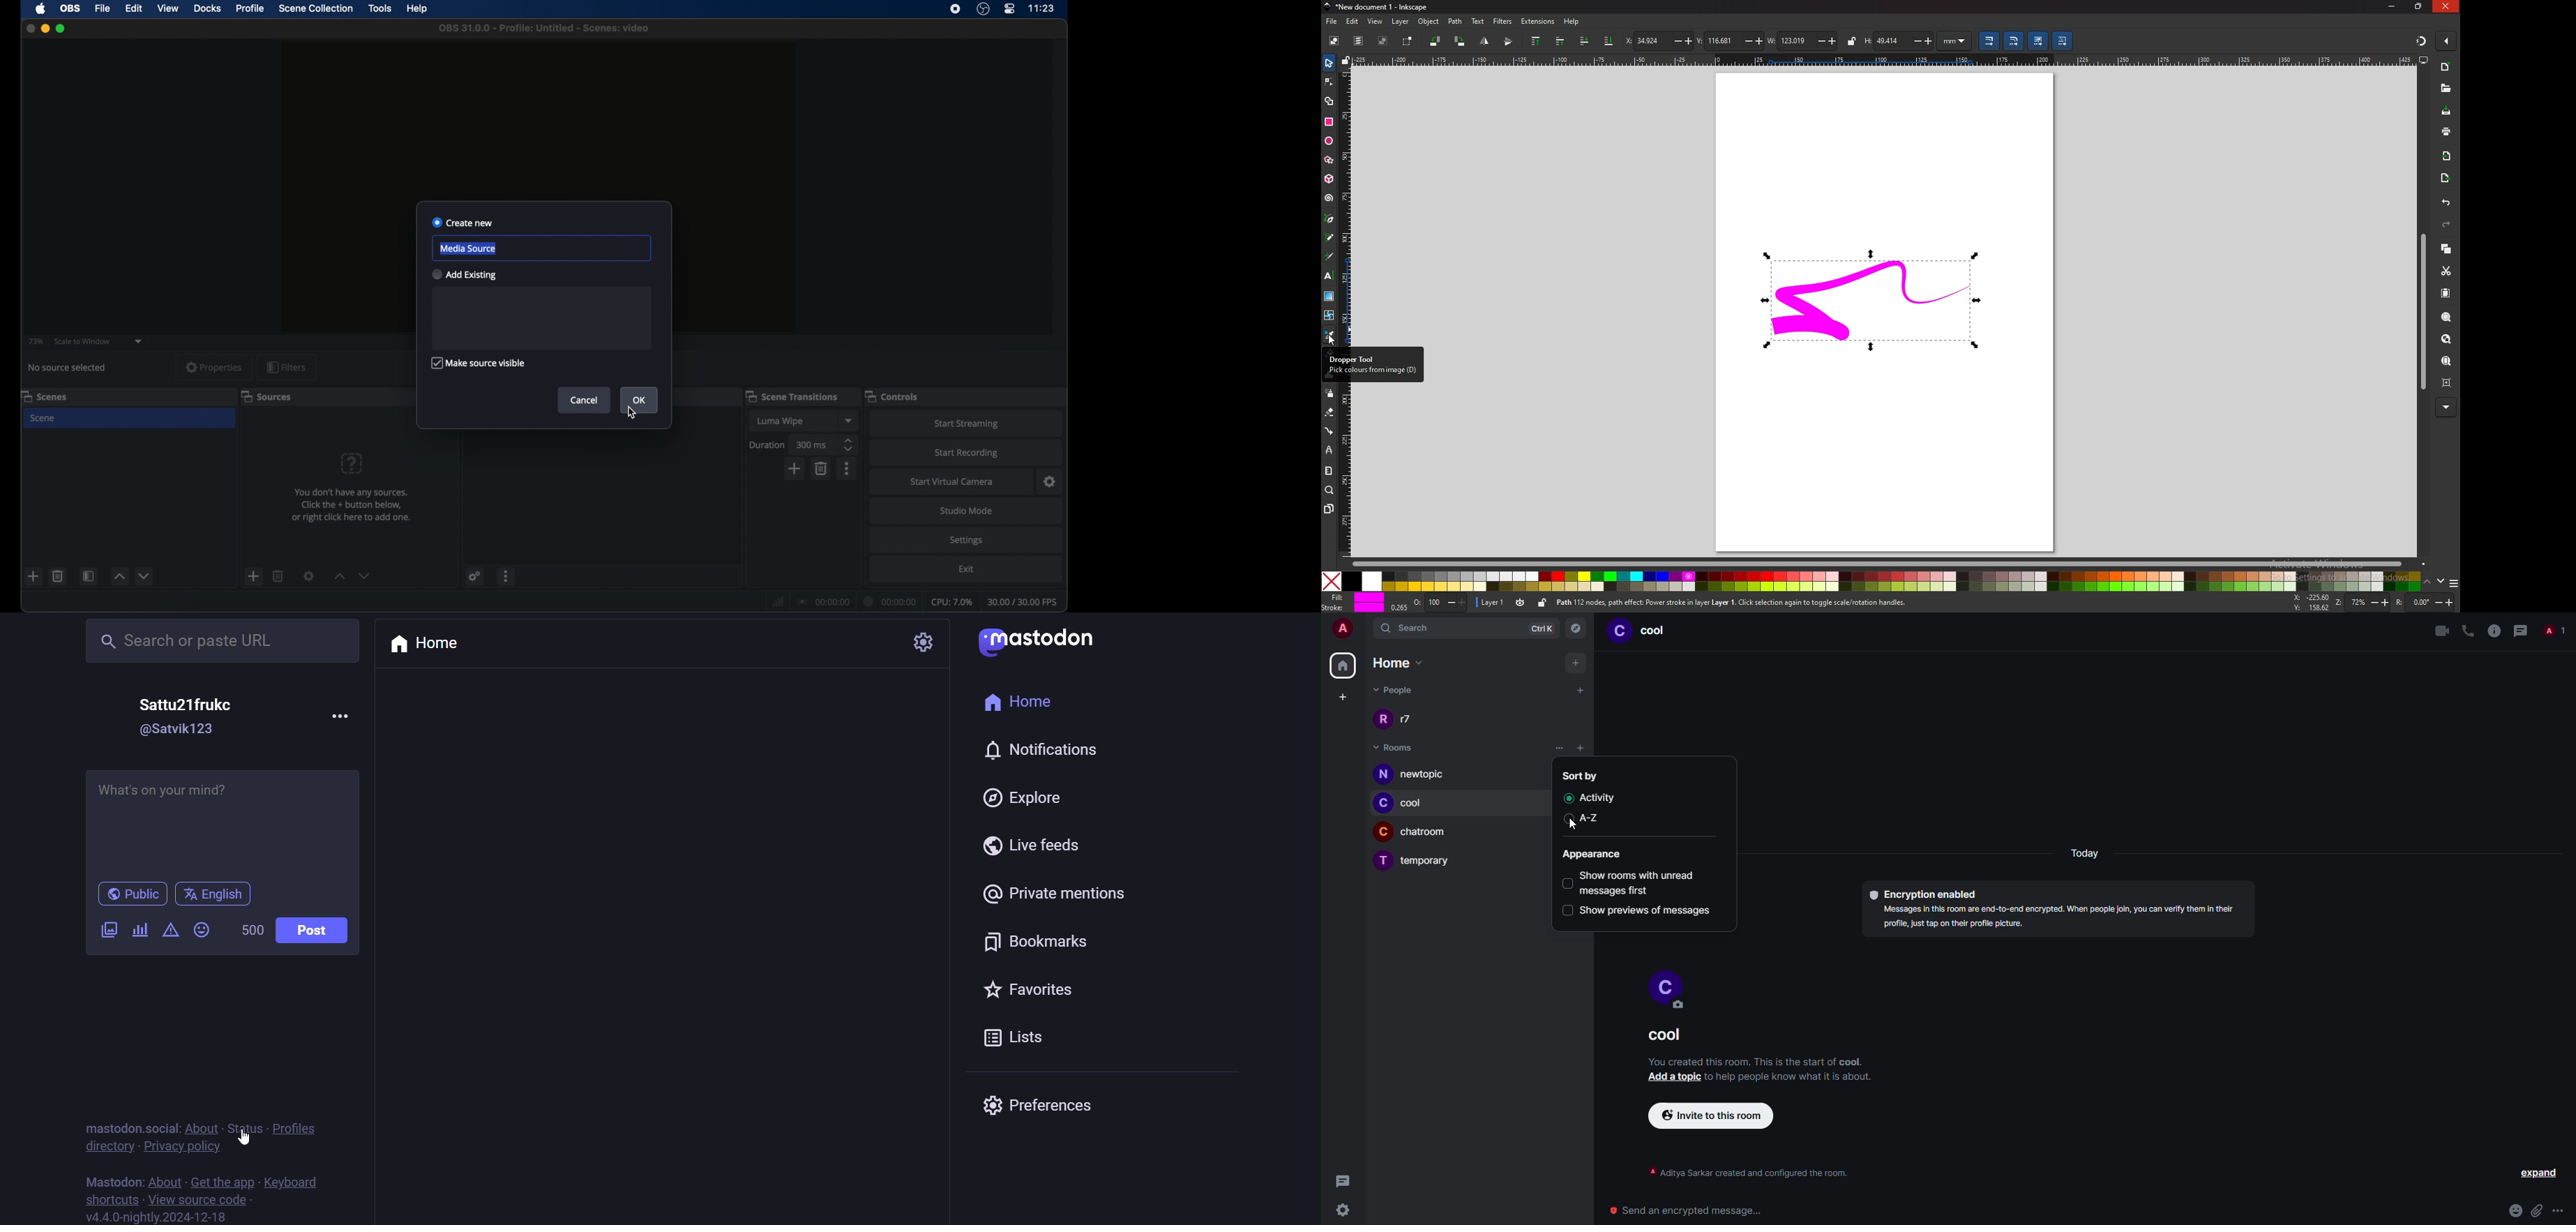 The width and height of the screenshot is (2576, 1232). Describe the element at coordinates (967, 510) in the screenshot. I see `studio  mode` at that location.